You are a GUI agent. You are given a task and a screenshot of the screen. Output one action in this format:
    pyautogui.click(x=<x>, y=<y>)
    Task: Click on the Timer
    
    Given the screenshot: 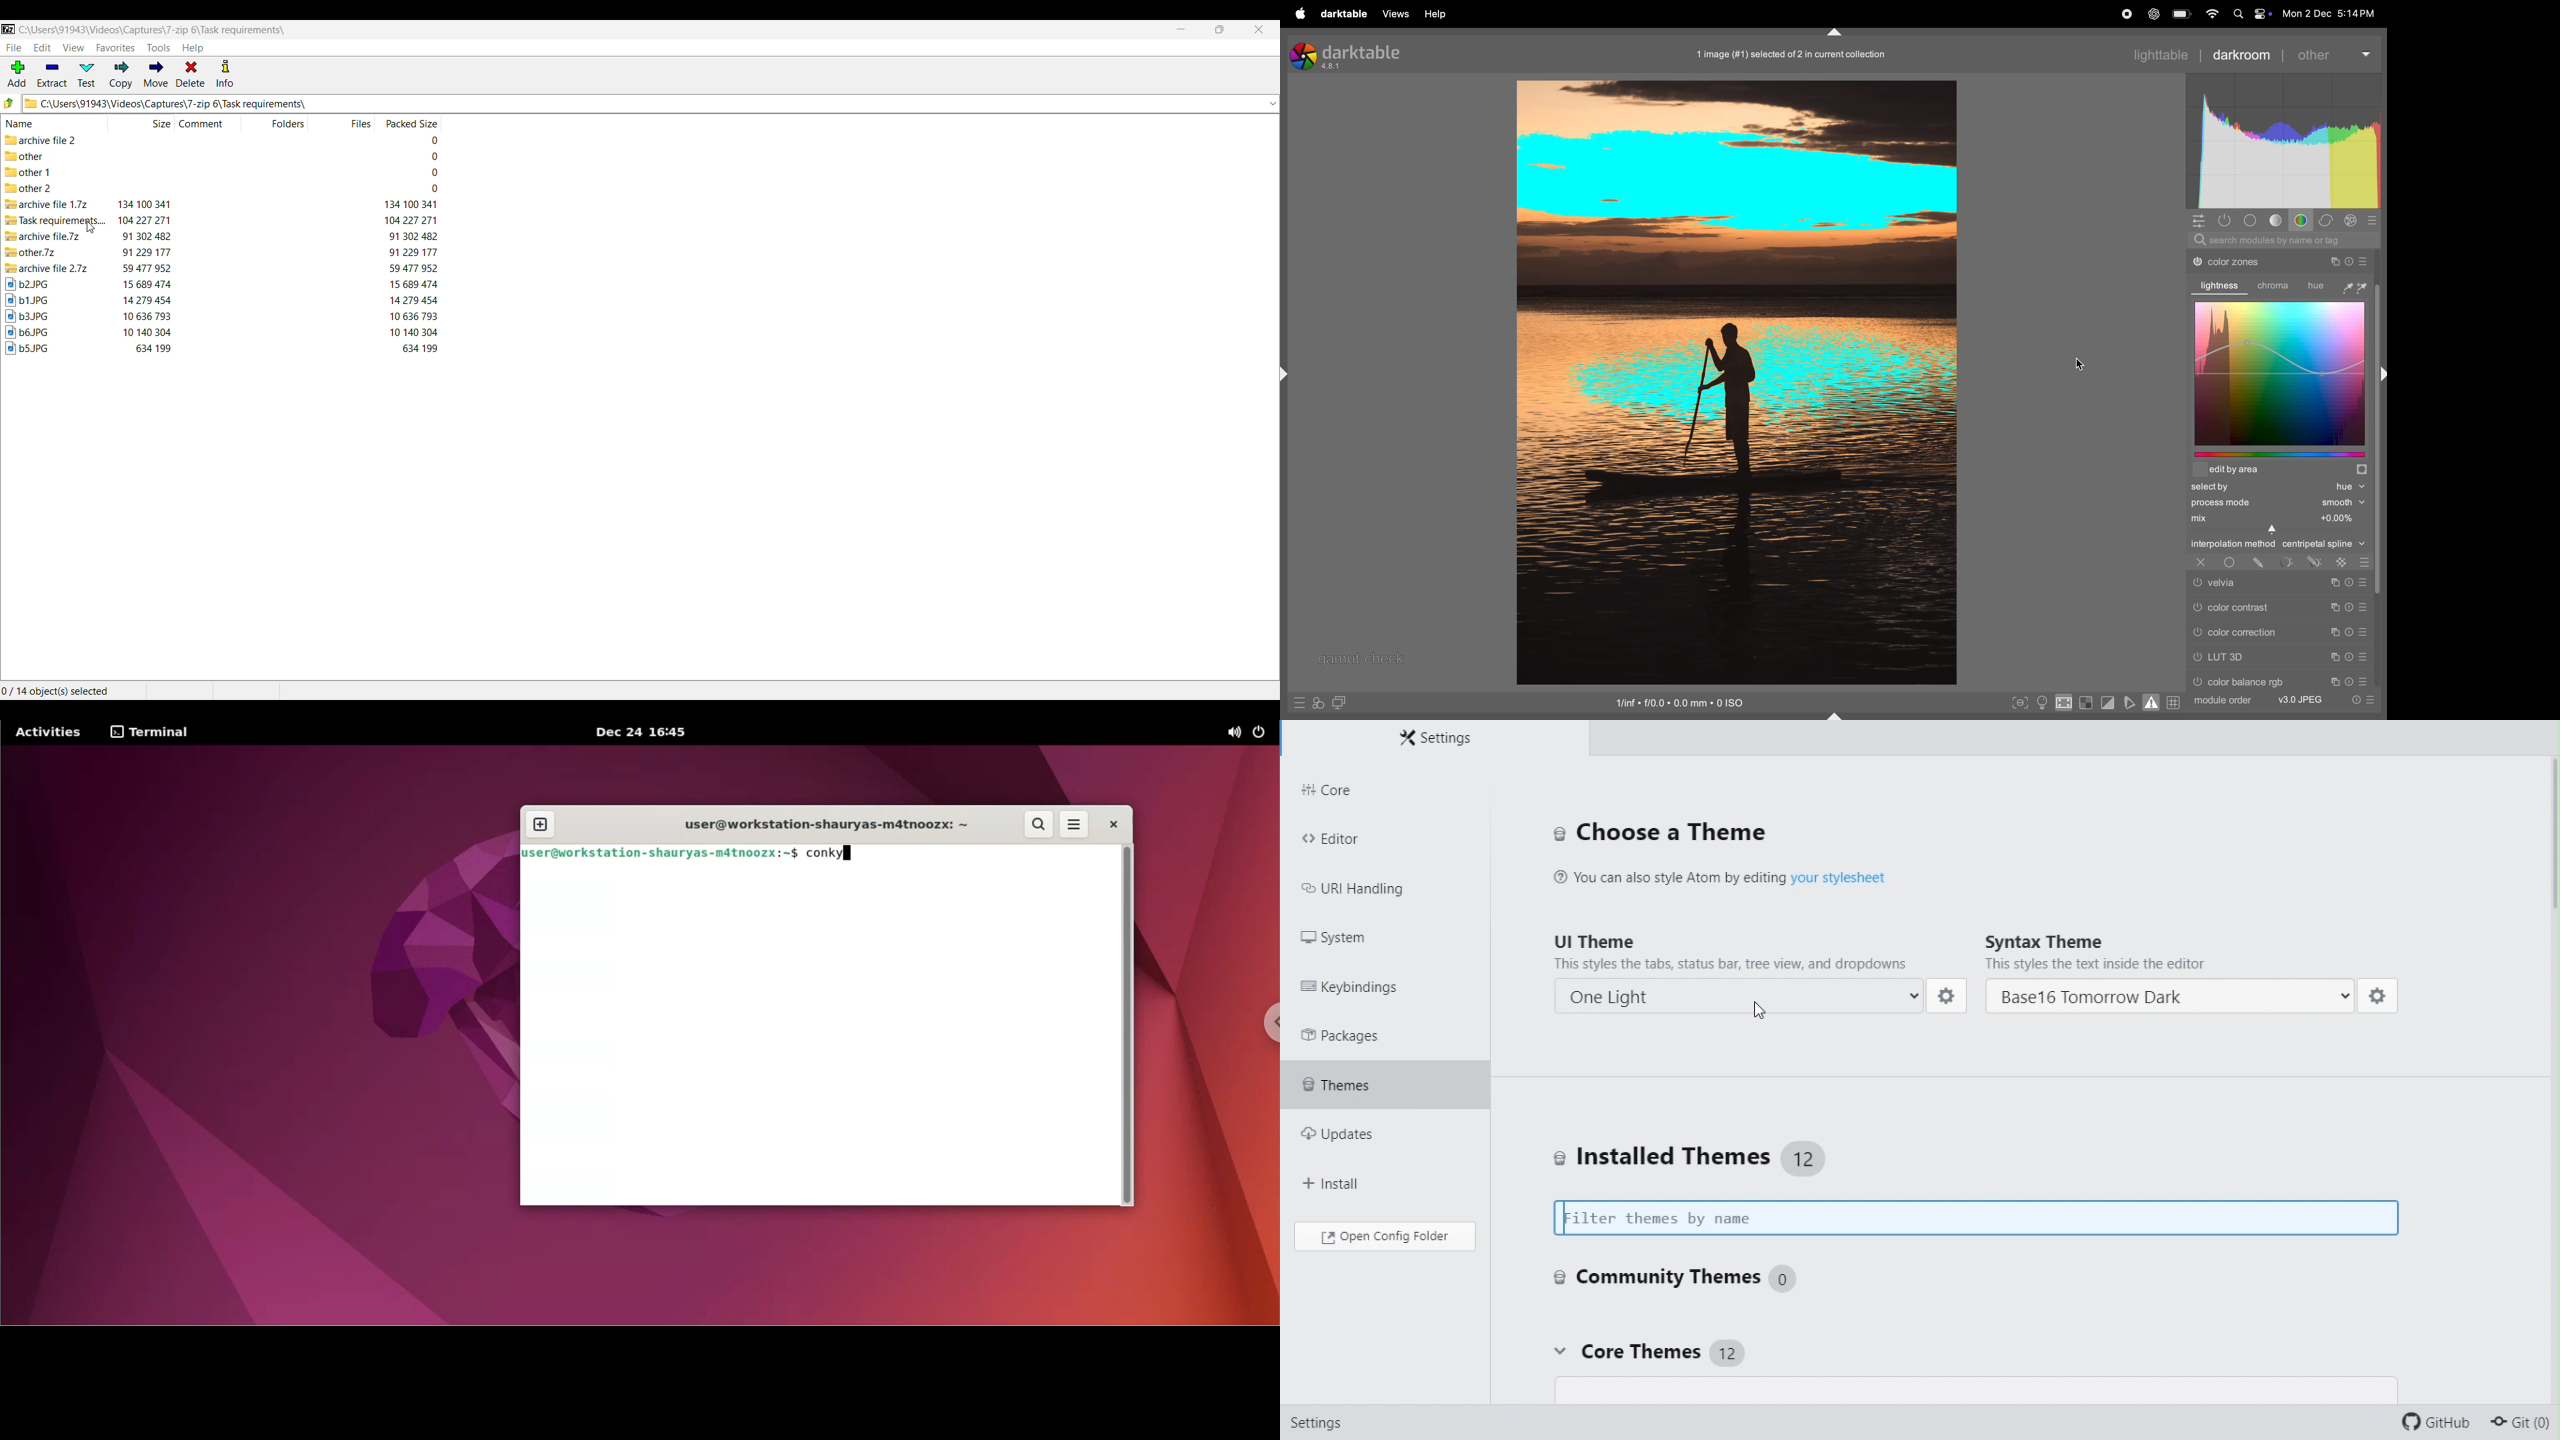 What is the action you would take?
    pyautogui.click(x=2349, y=582)
    